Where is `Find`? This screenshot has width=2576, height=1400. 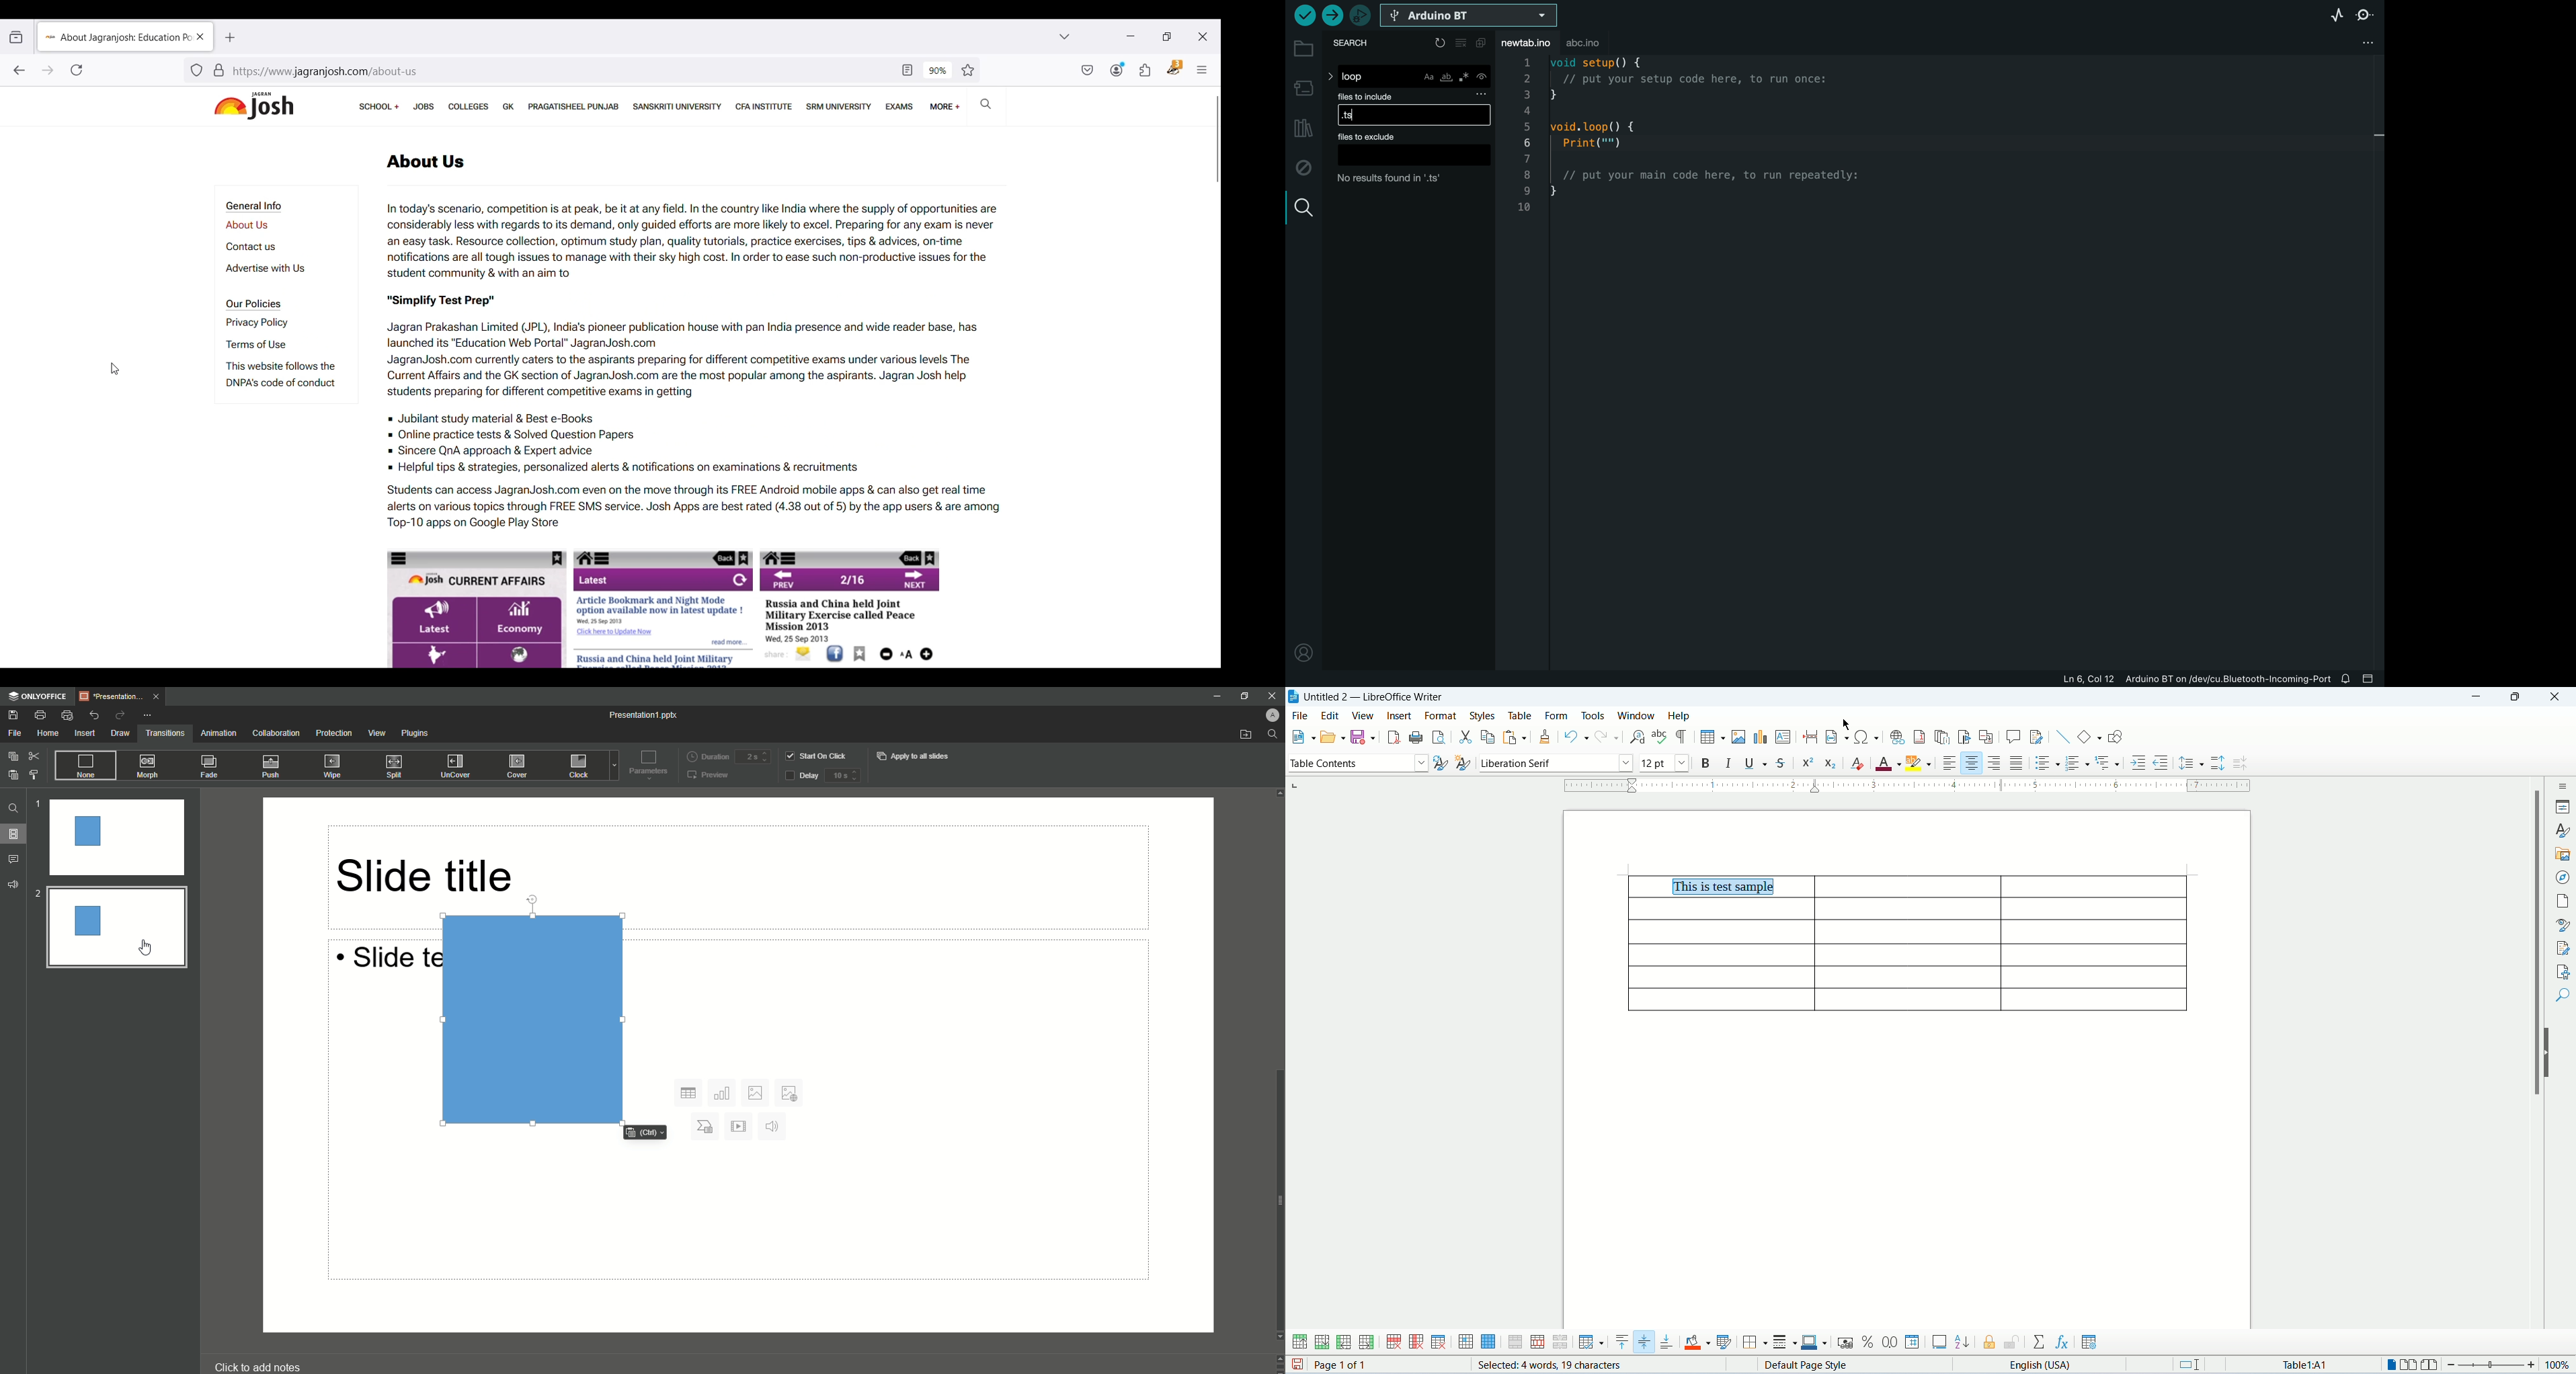 Find is located at coordinates (1273, 735).